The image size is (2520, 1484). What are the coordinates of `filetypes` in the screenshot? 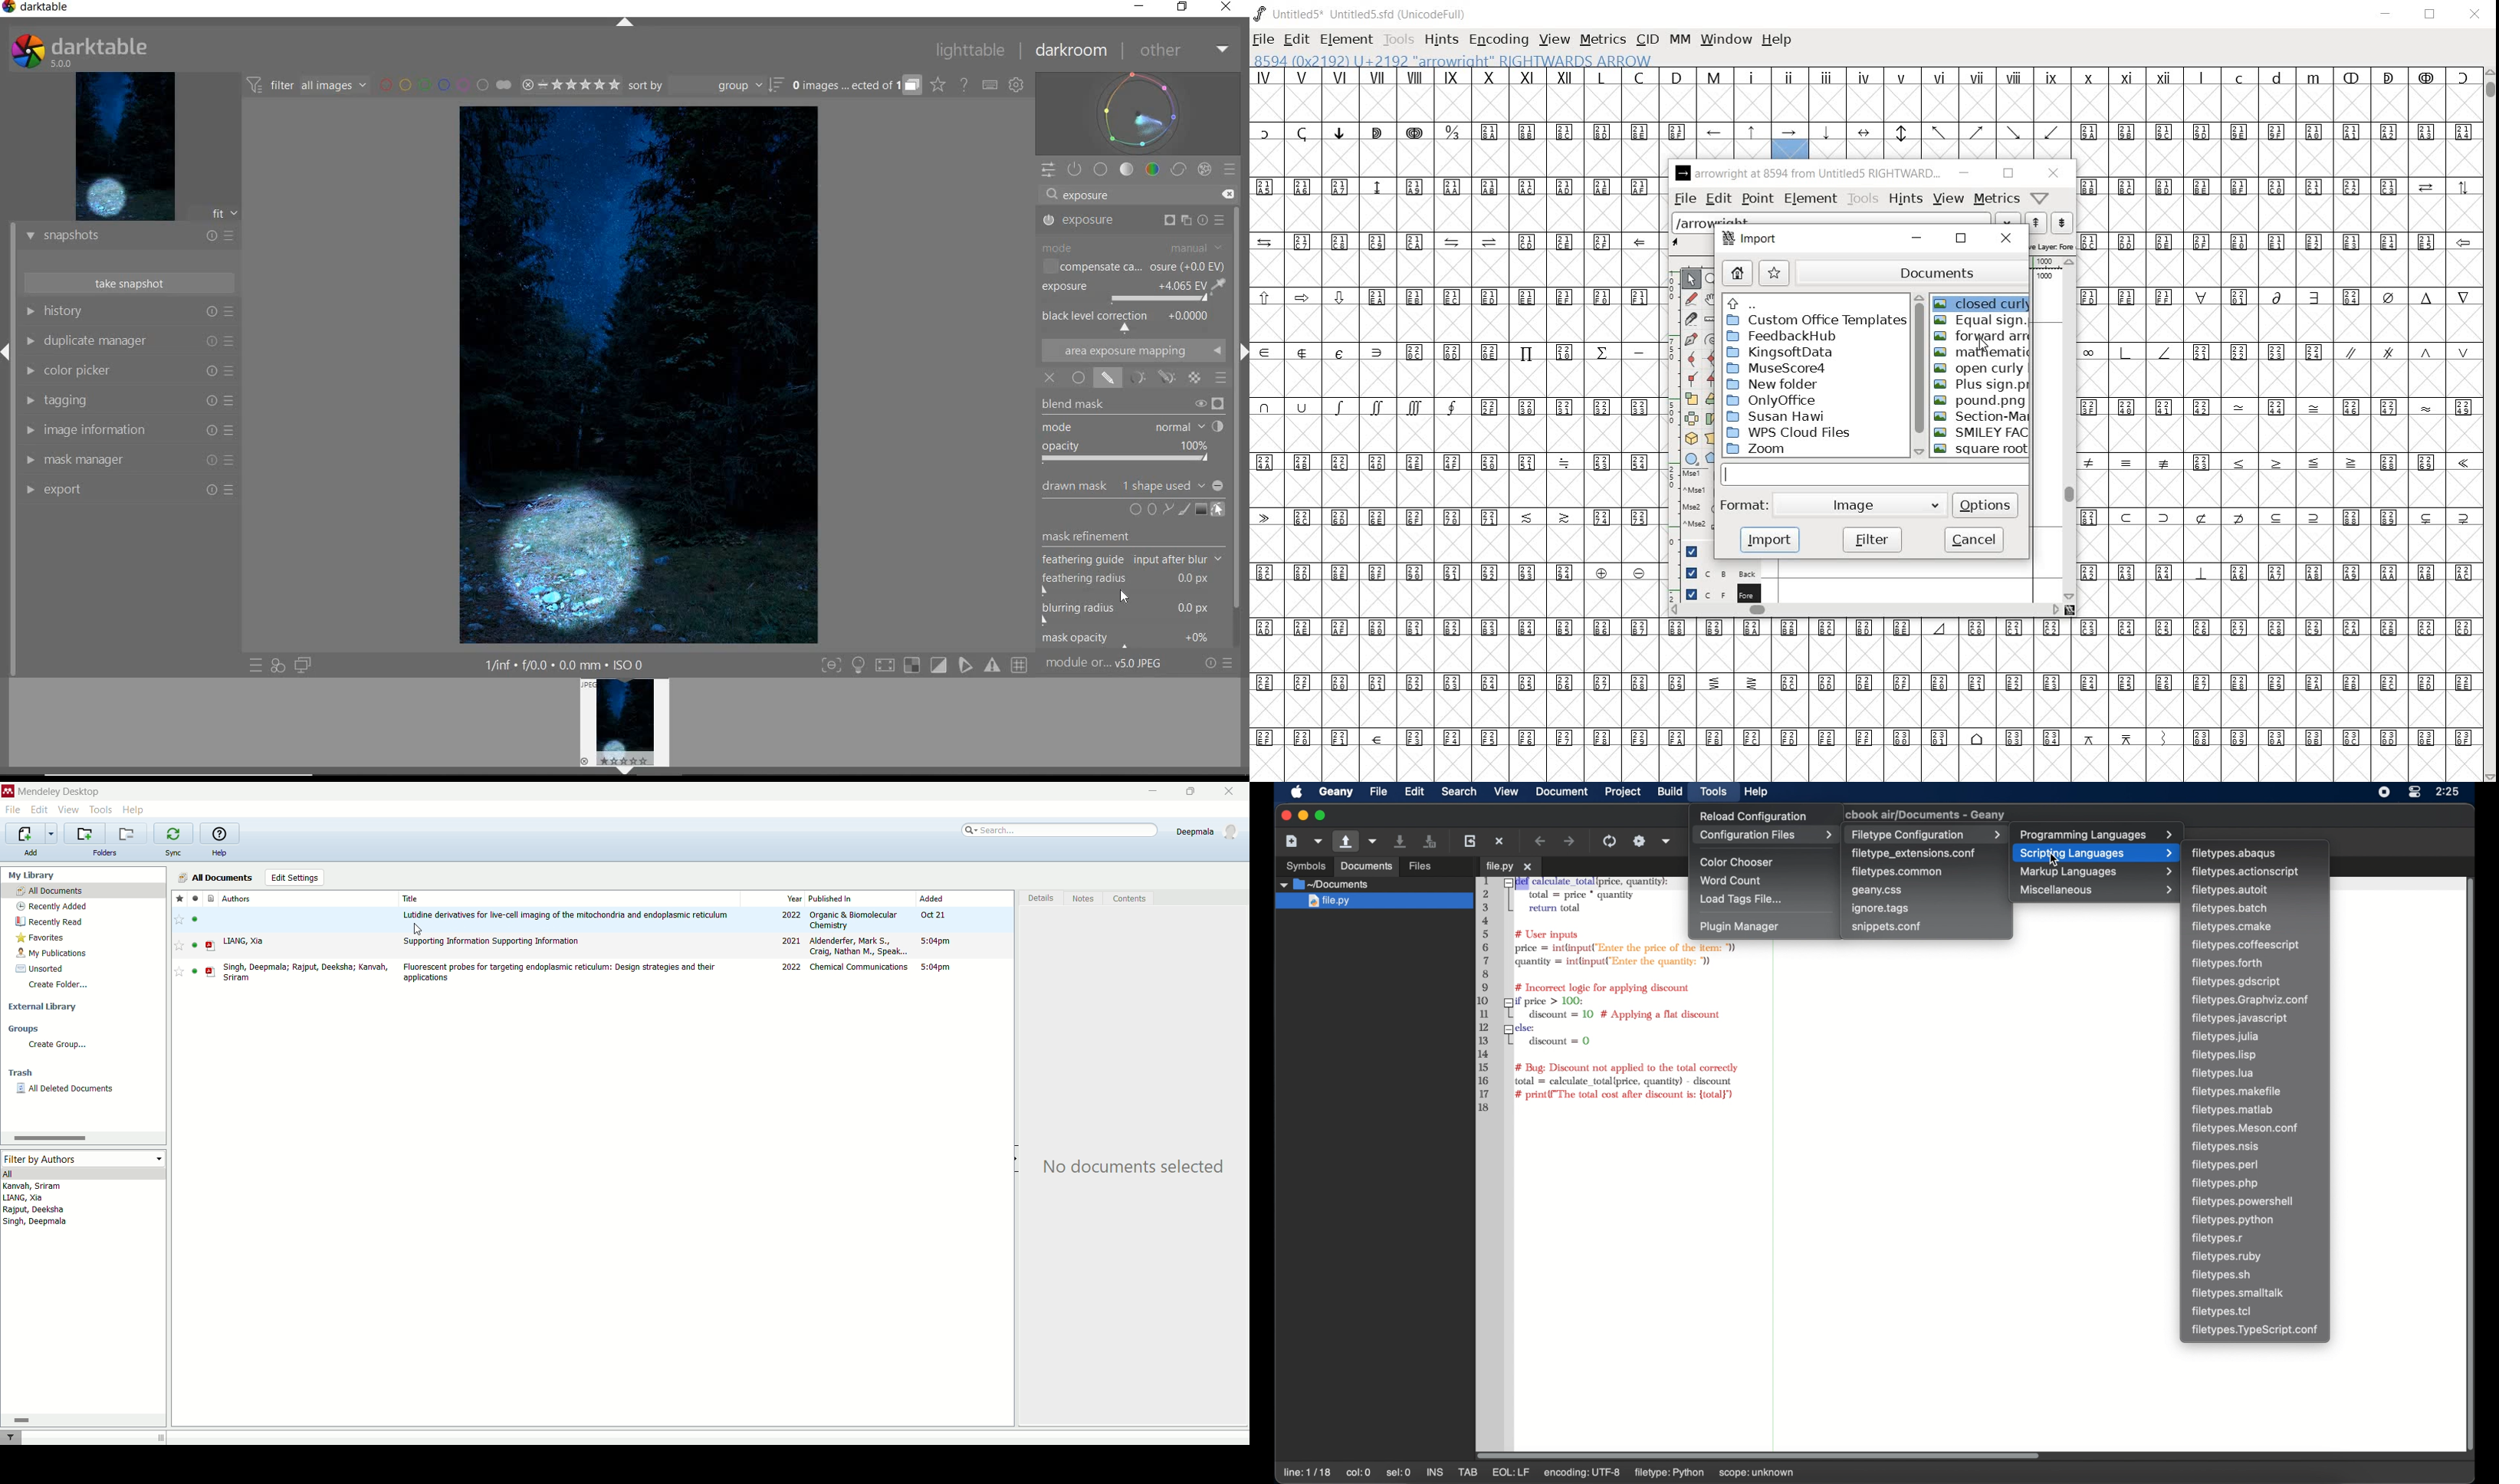 It's located at (2230, 909).